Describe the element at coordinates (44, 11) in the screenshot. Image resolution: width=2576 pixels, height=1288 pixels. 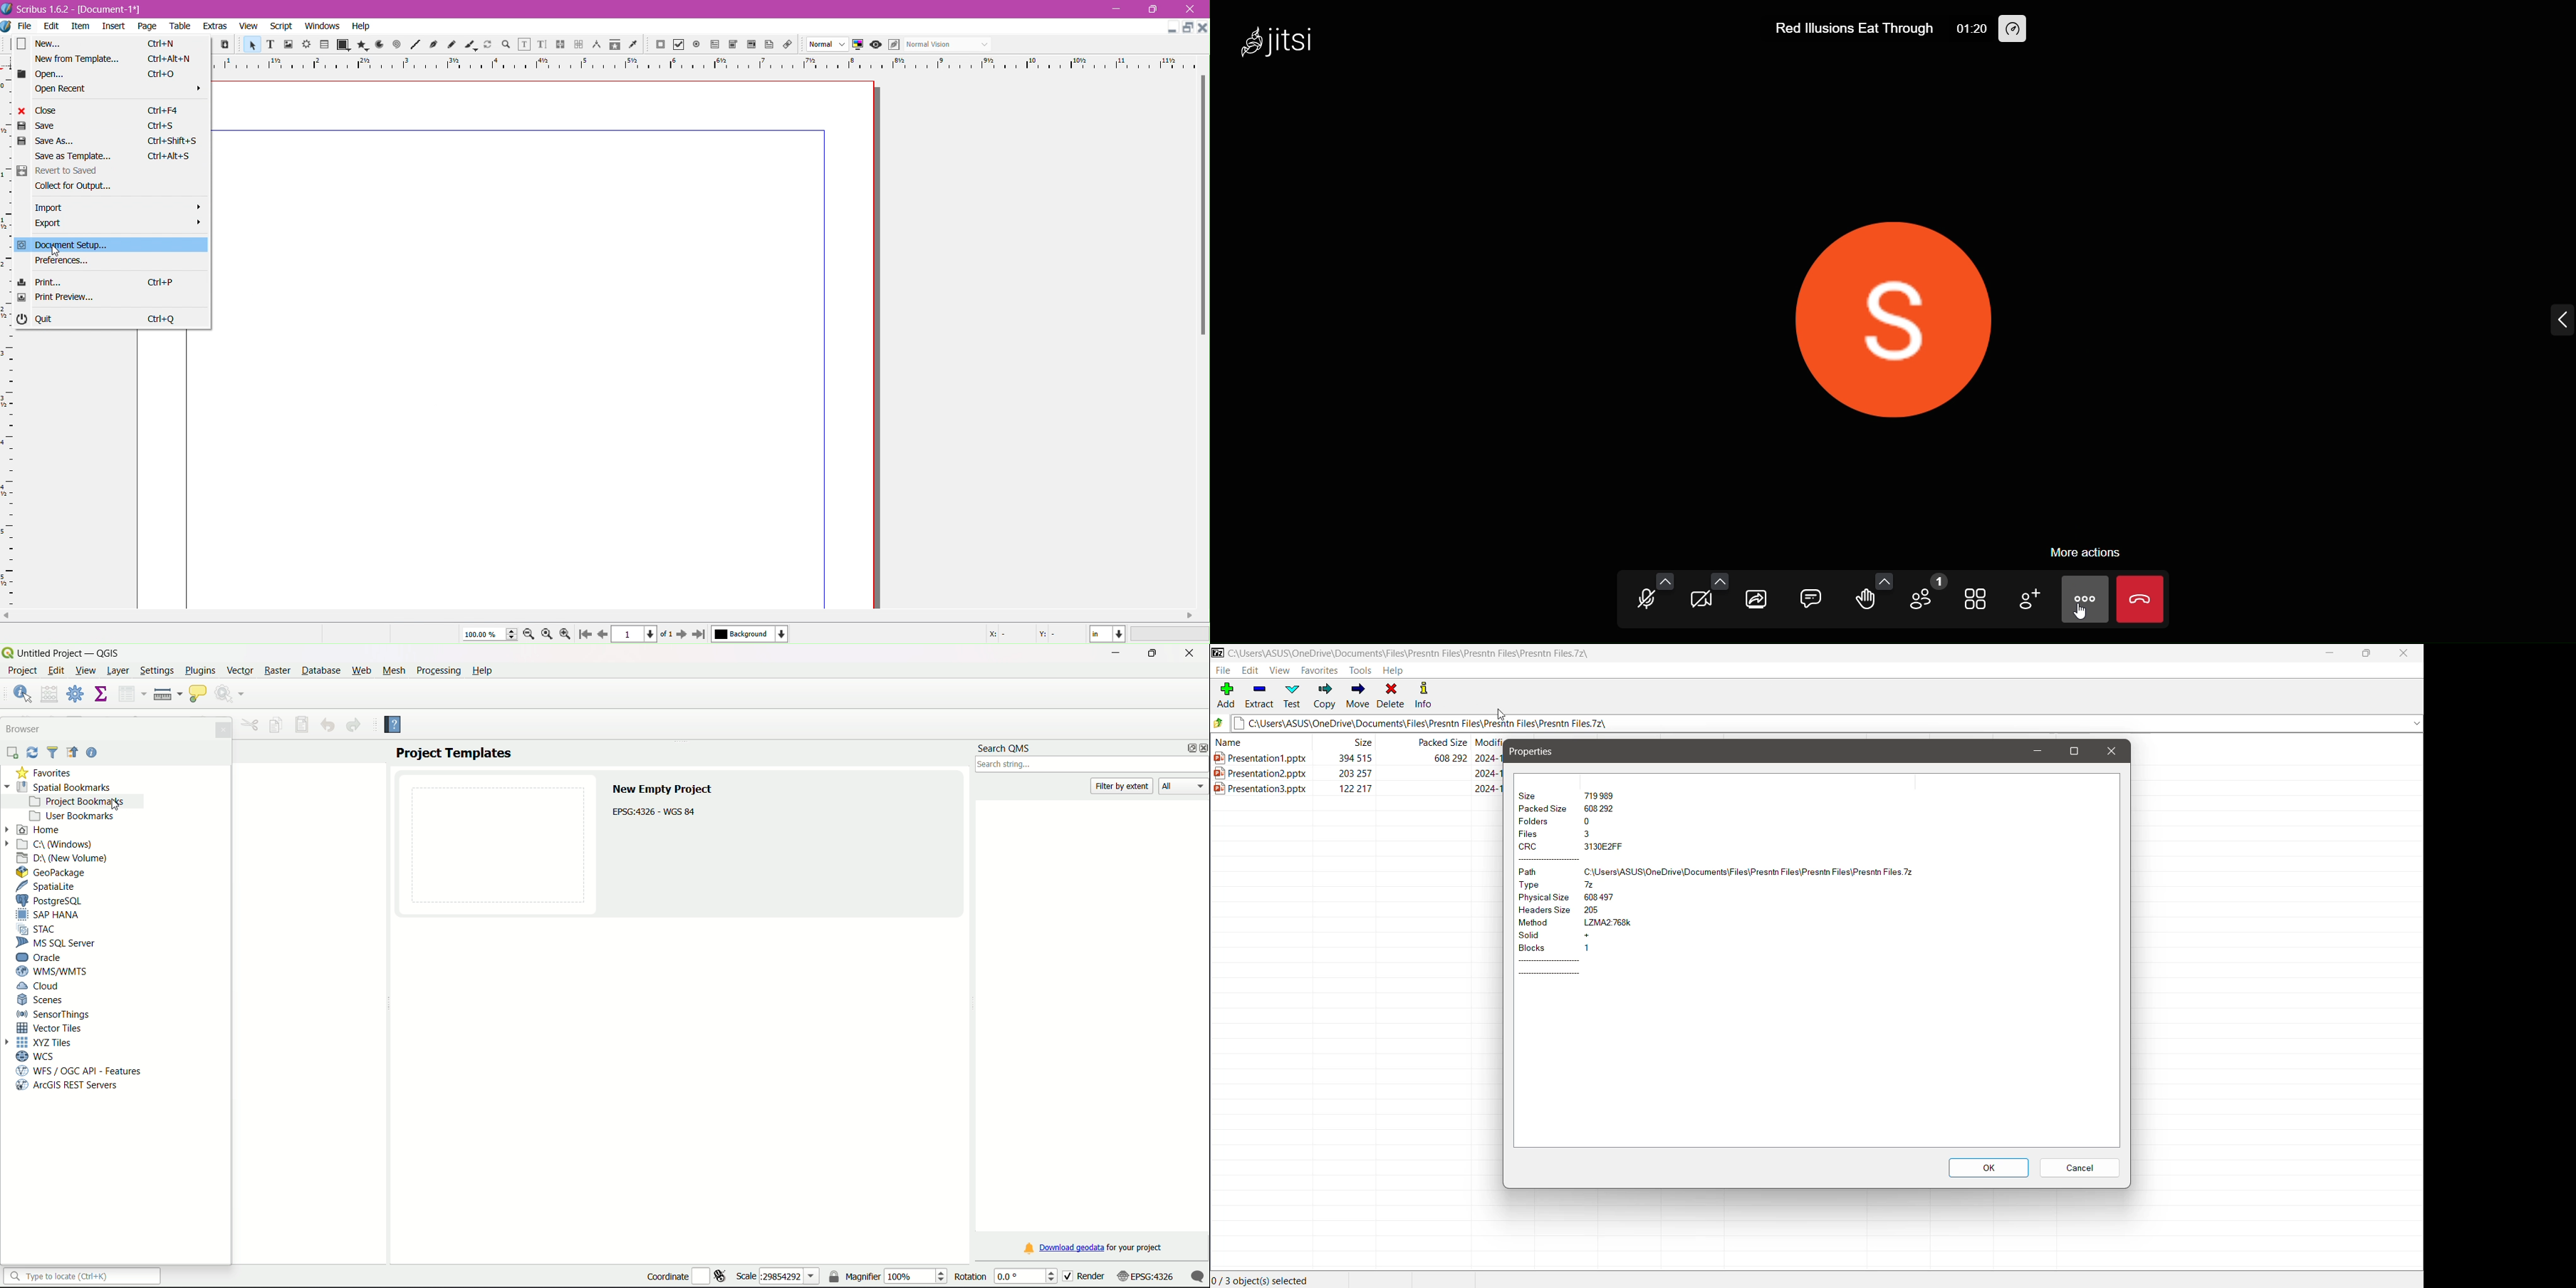
I see `app name` at that location.